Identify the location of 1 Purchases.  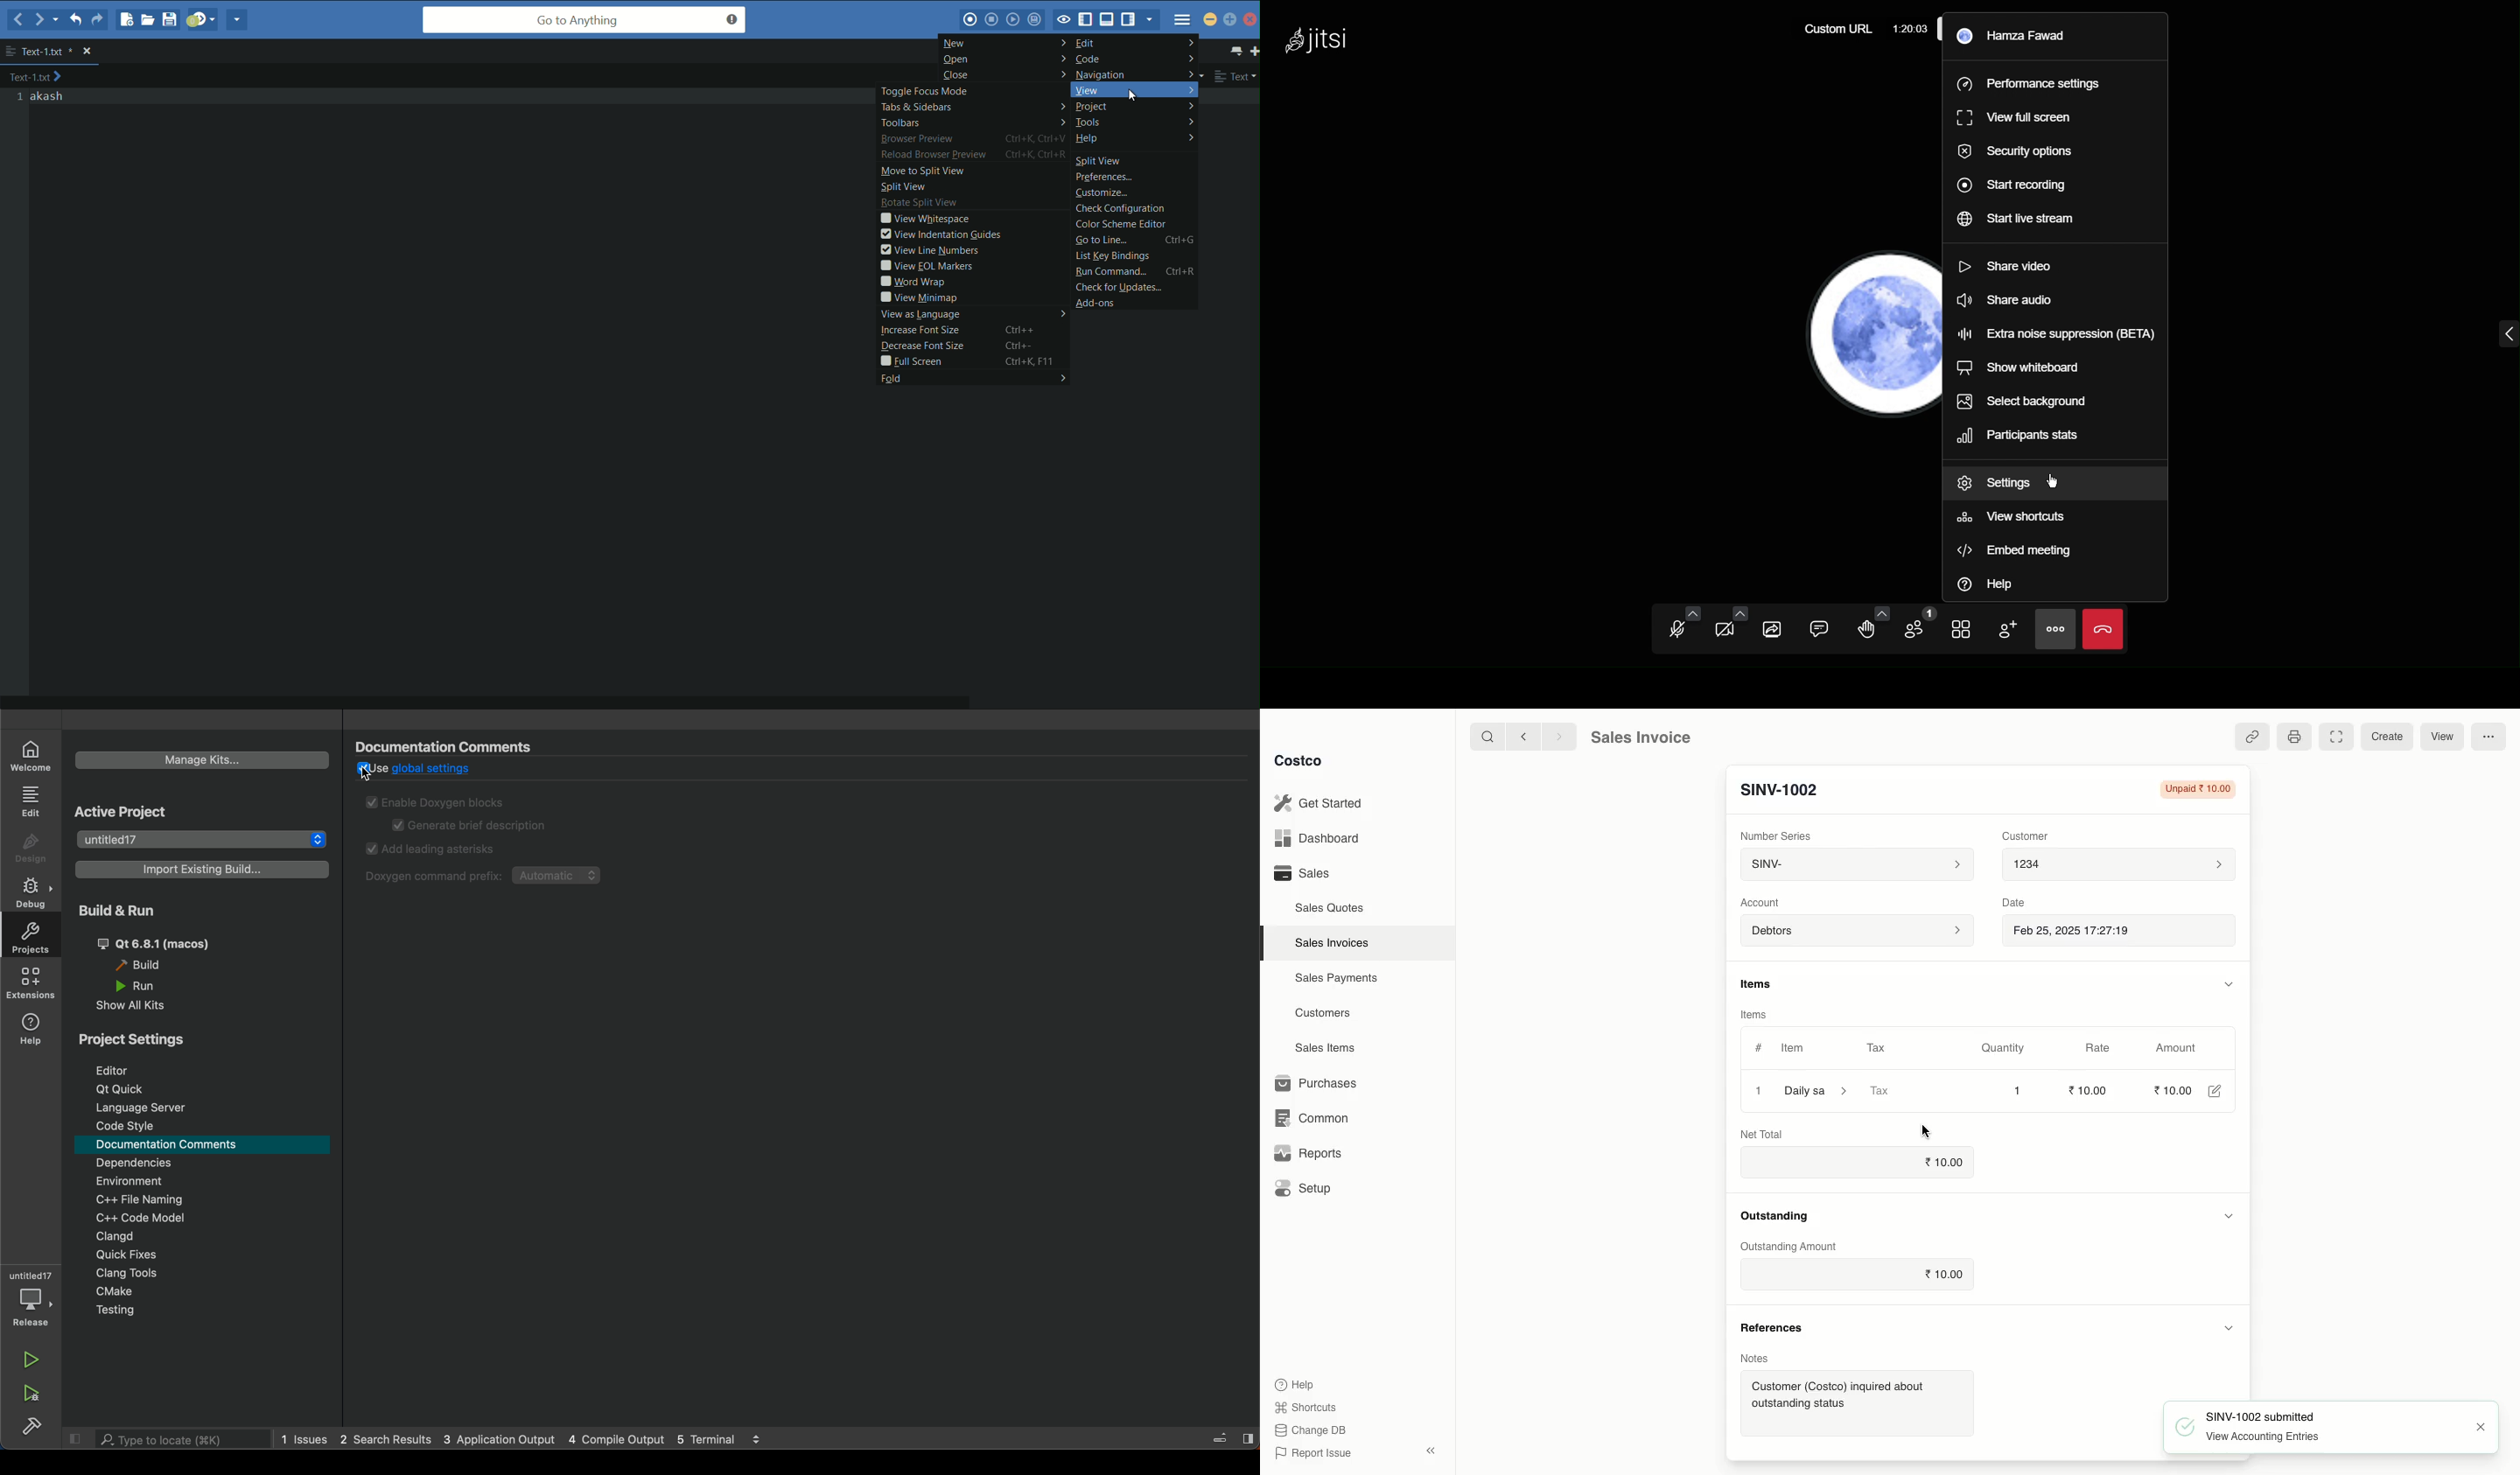
(1320, 1084).